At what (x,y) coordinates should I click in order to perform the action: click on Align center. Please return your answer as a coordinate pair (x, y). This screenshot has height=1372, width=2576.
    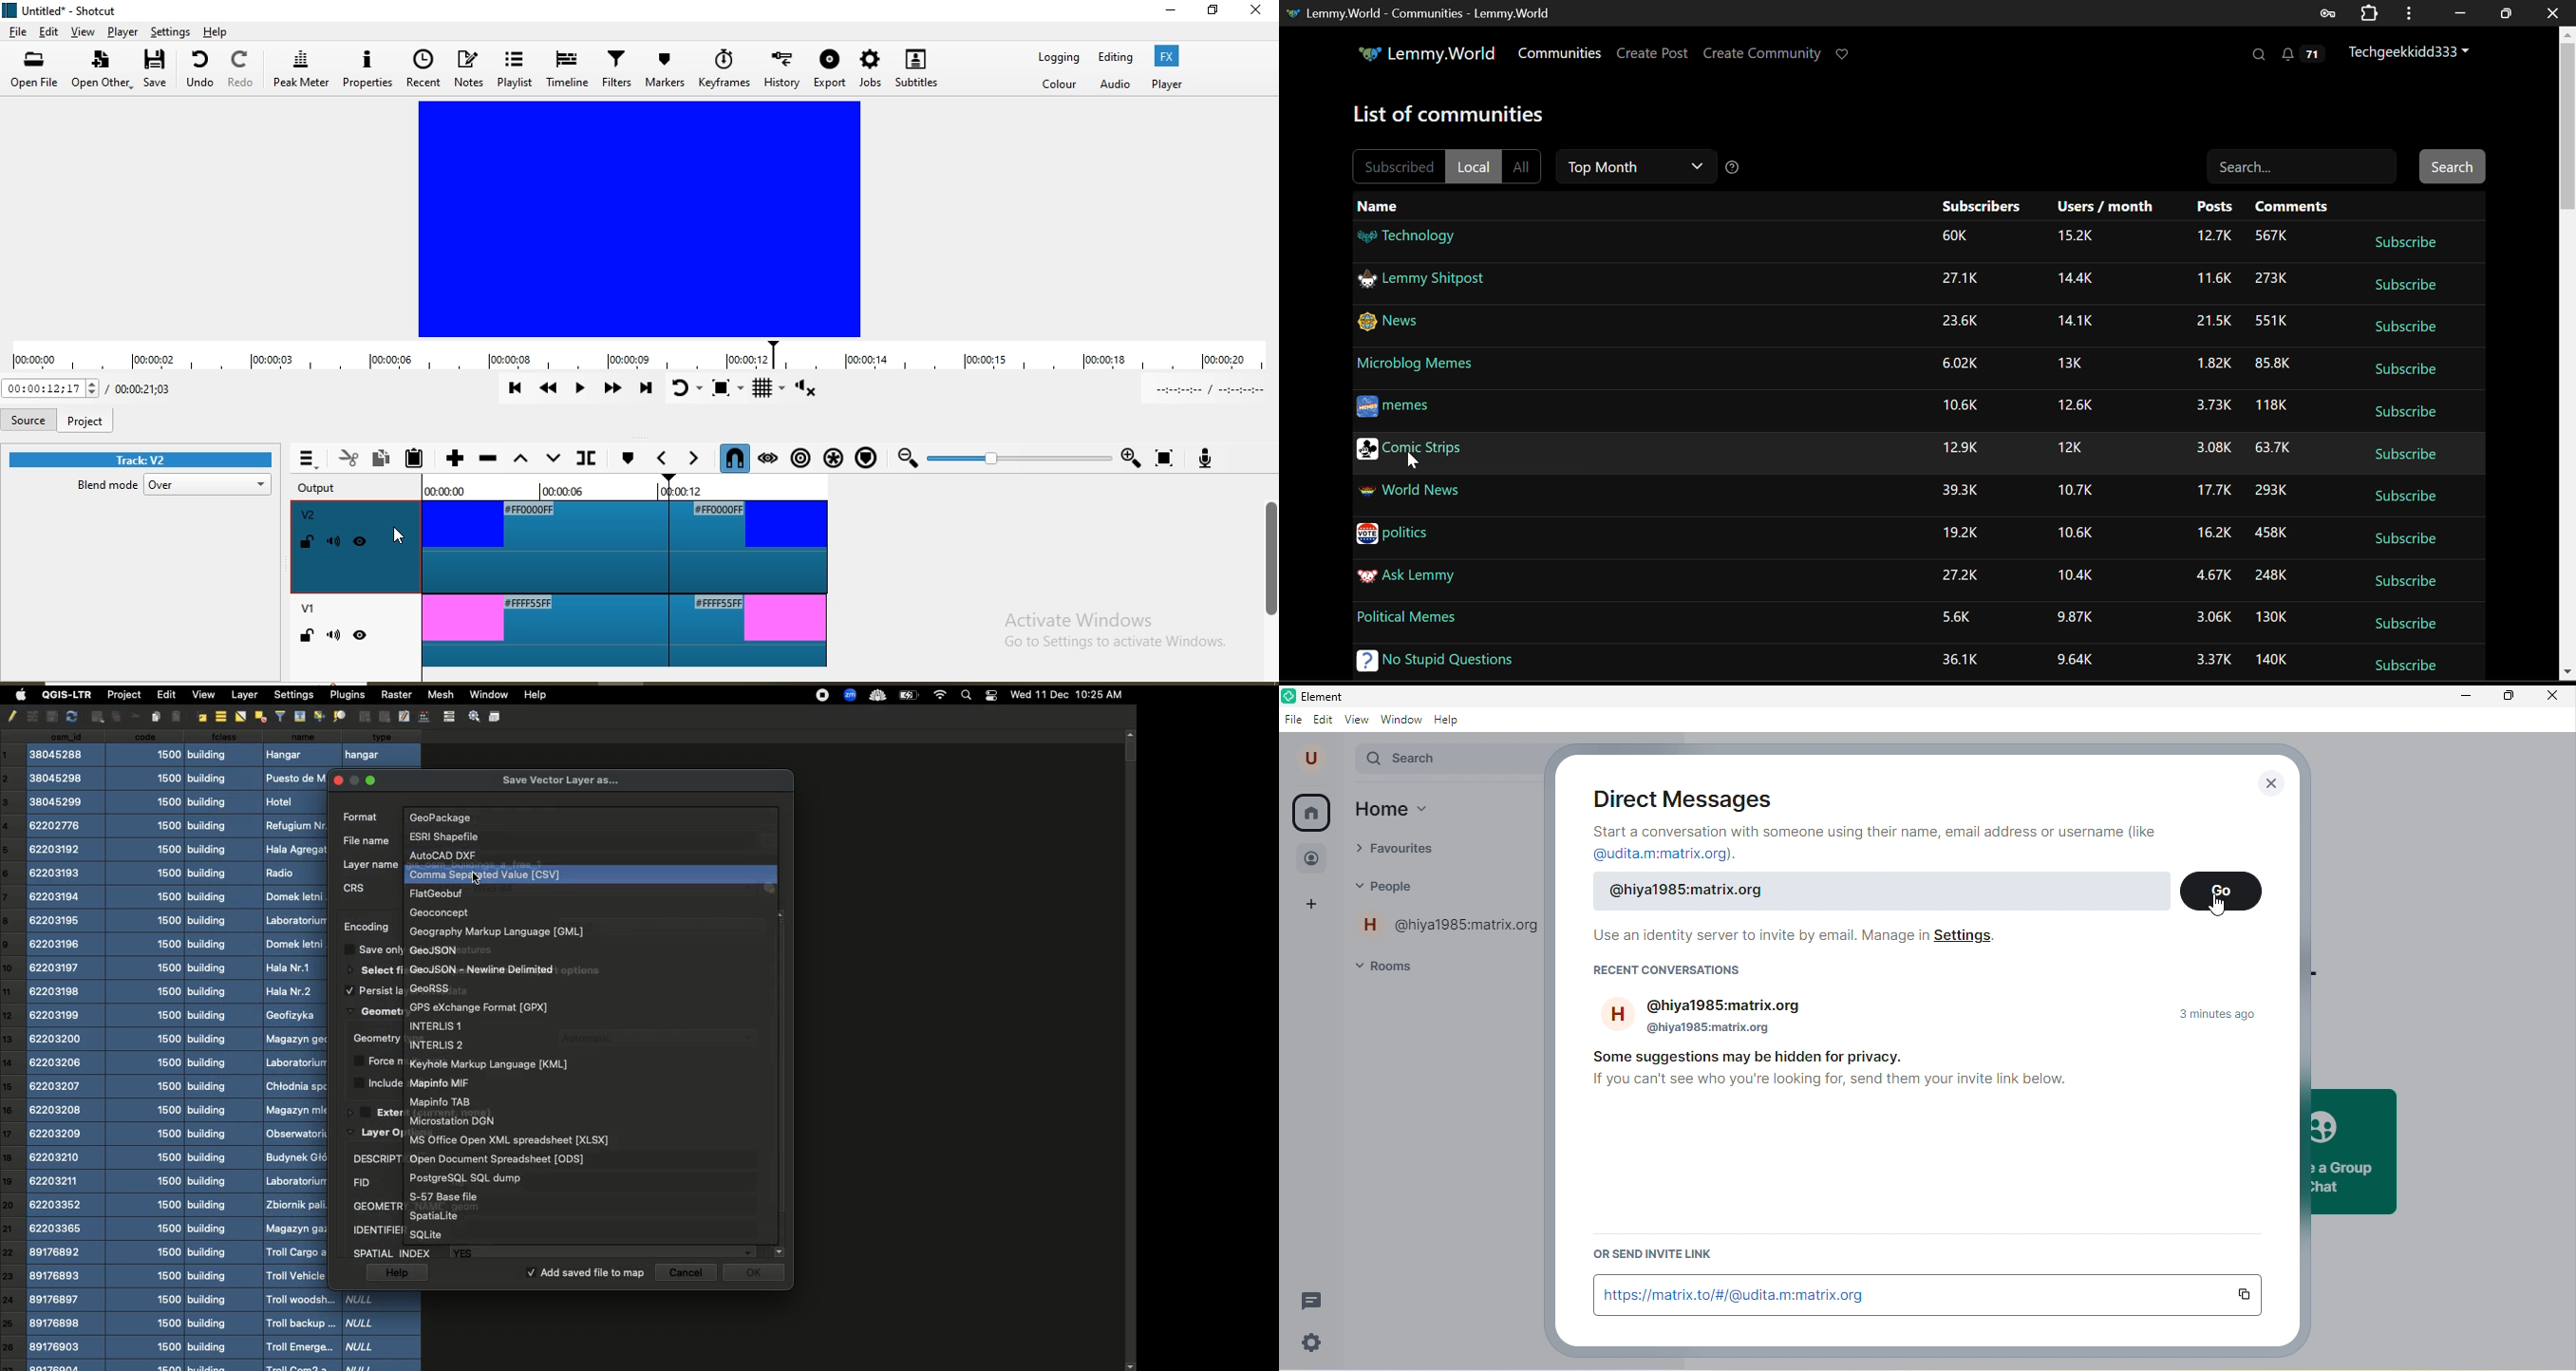
    Looking at the image, I should click on (220, 716).